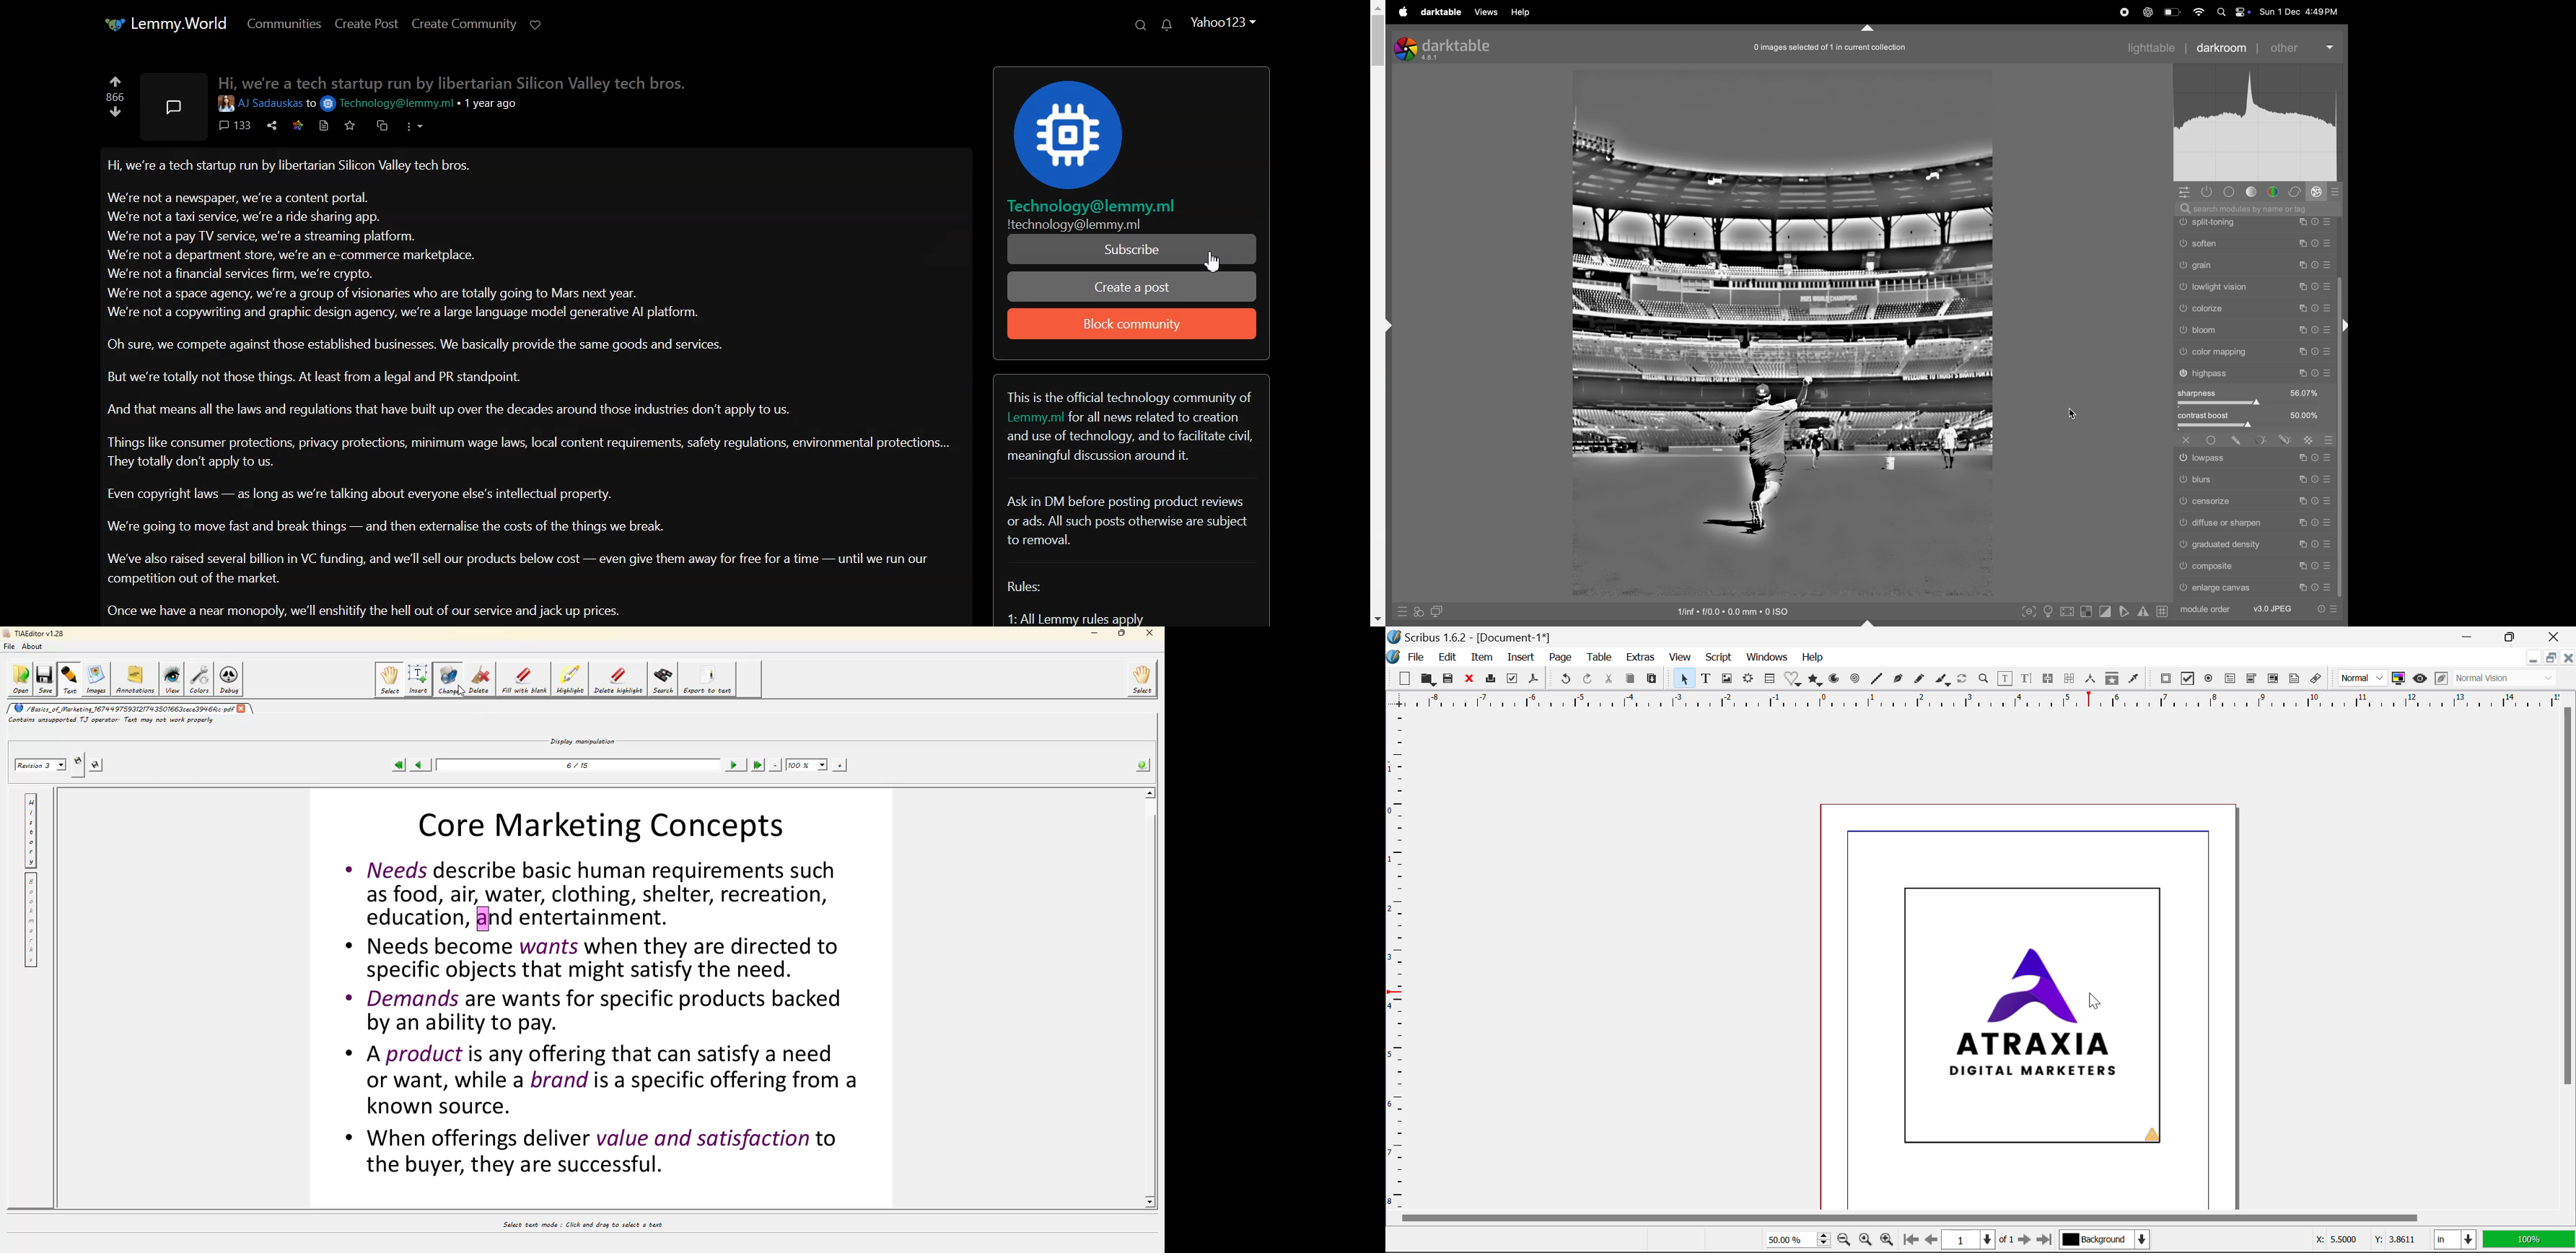  What do you see at coordinates (1974, 703) in the screenshot?
I see `Vertical Page Margins` at bounding box center [1974, 703].